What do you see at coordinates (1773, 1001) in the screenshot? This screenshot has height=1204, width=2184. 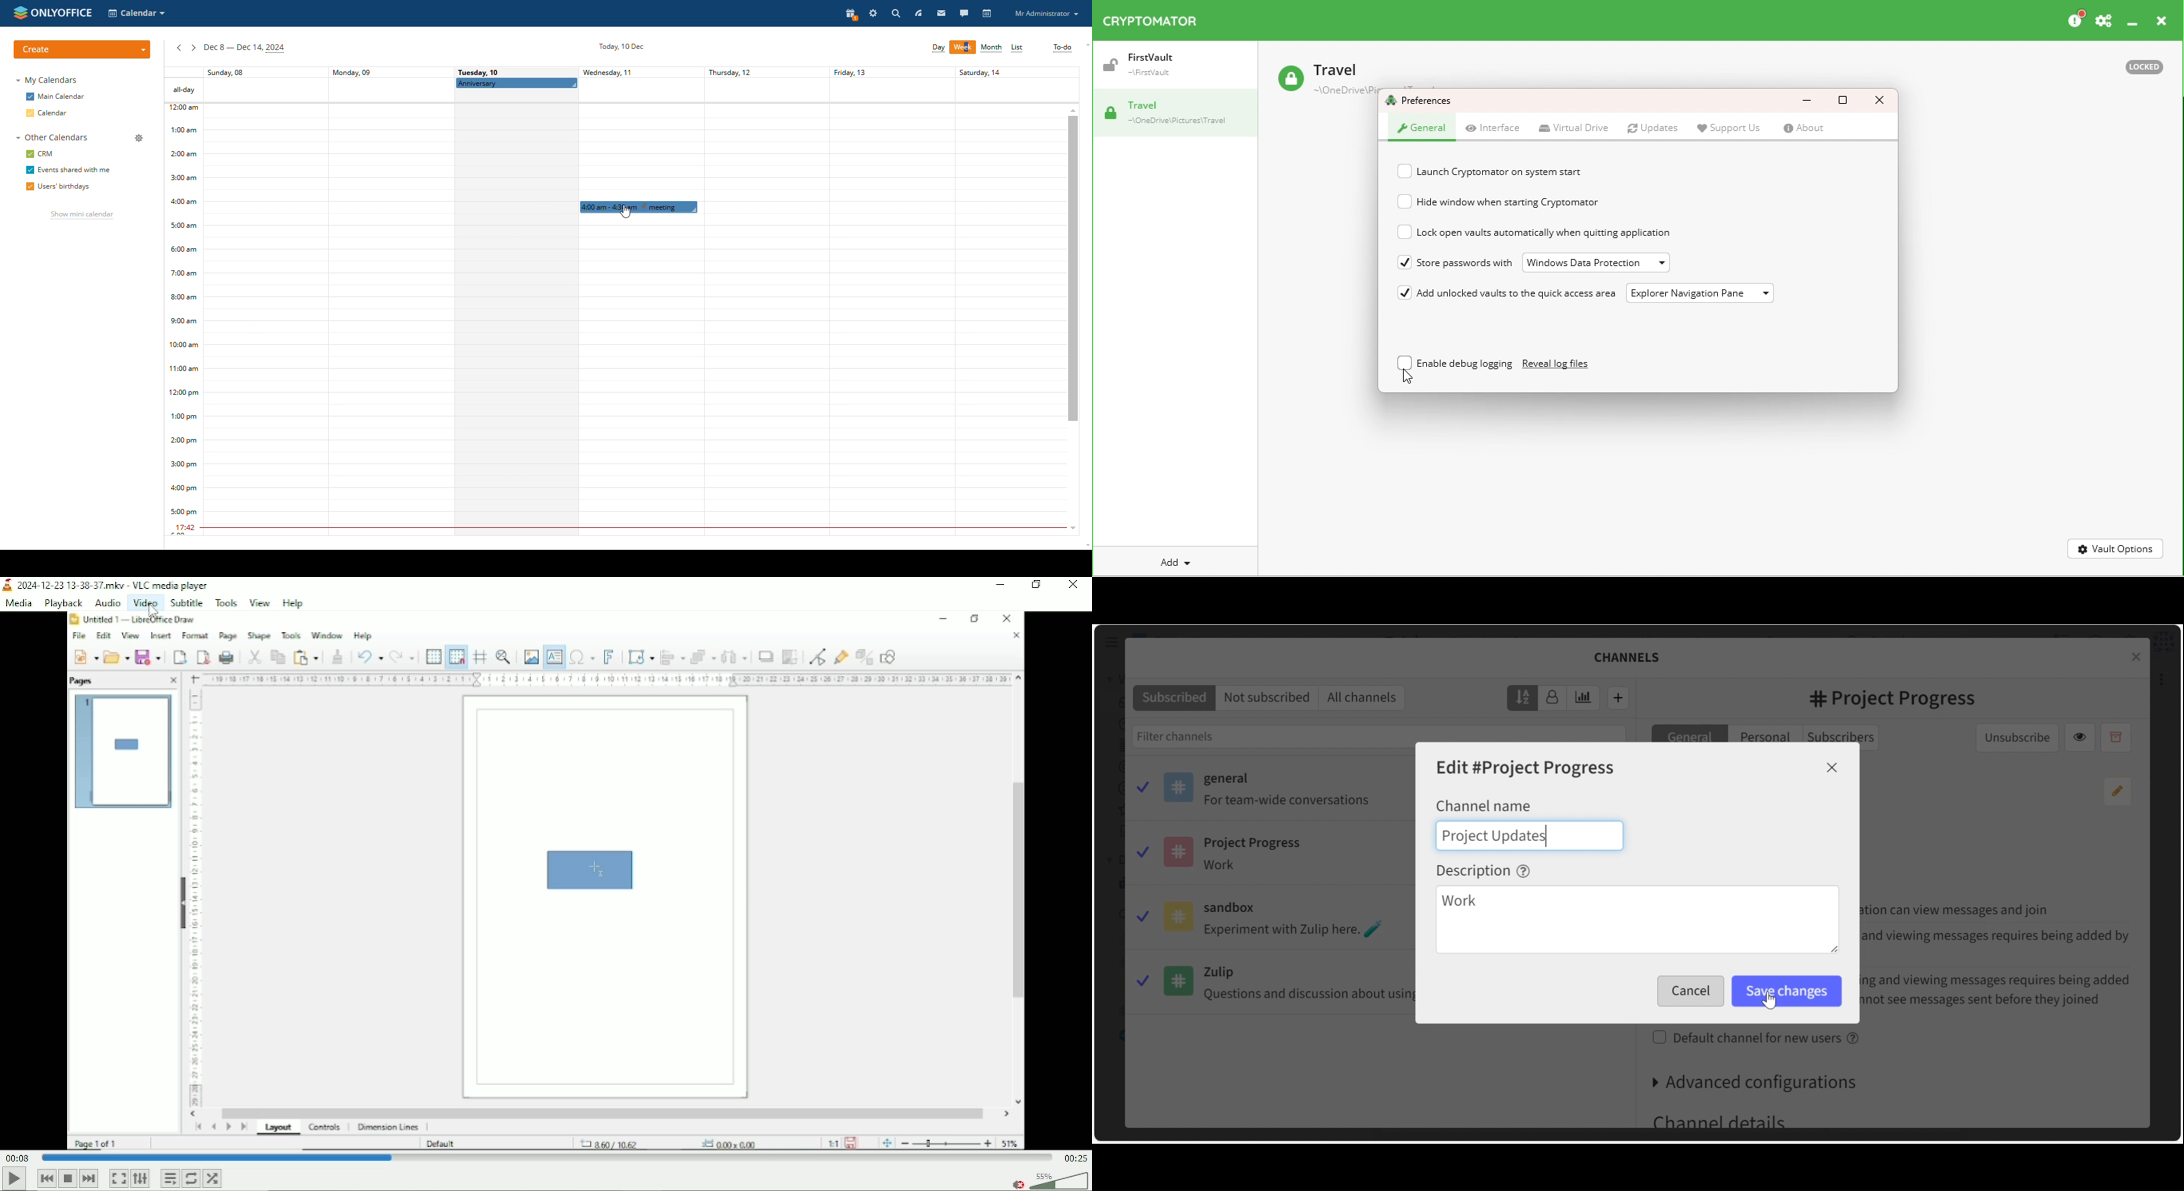 I see `Cursor` at bounding box center [1773, 1001].